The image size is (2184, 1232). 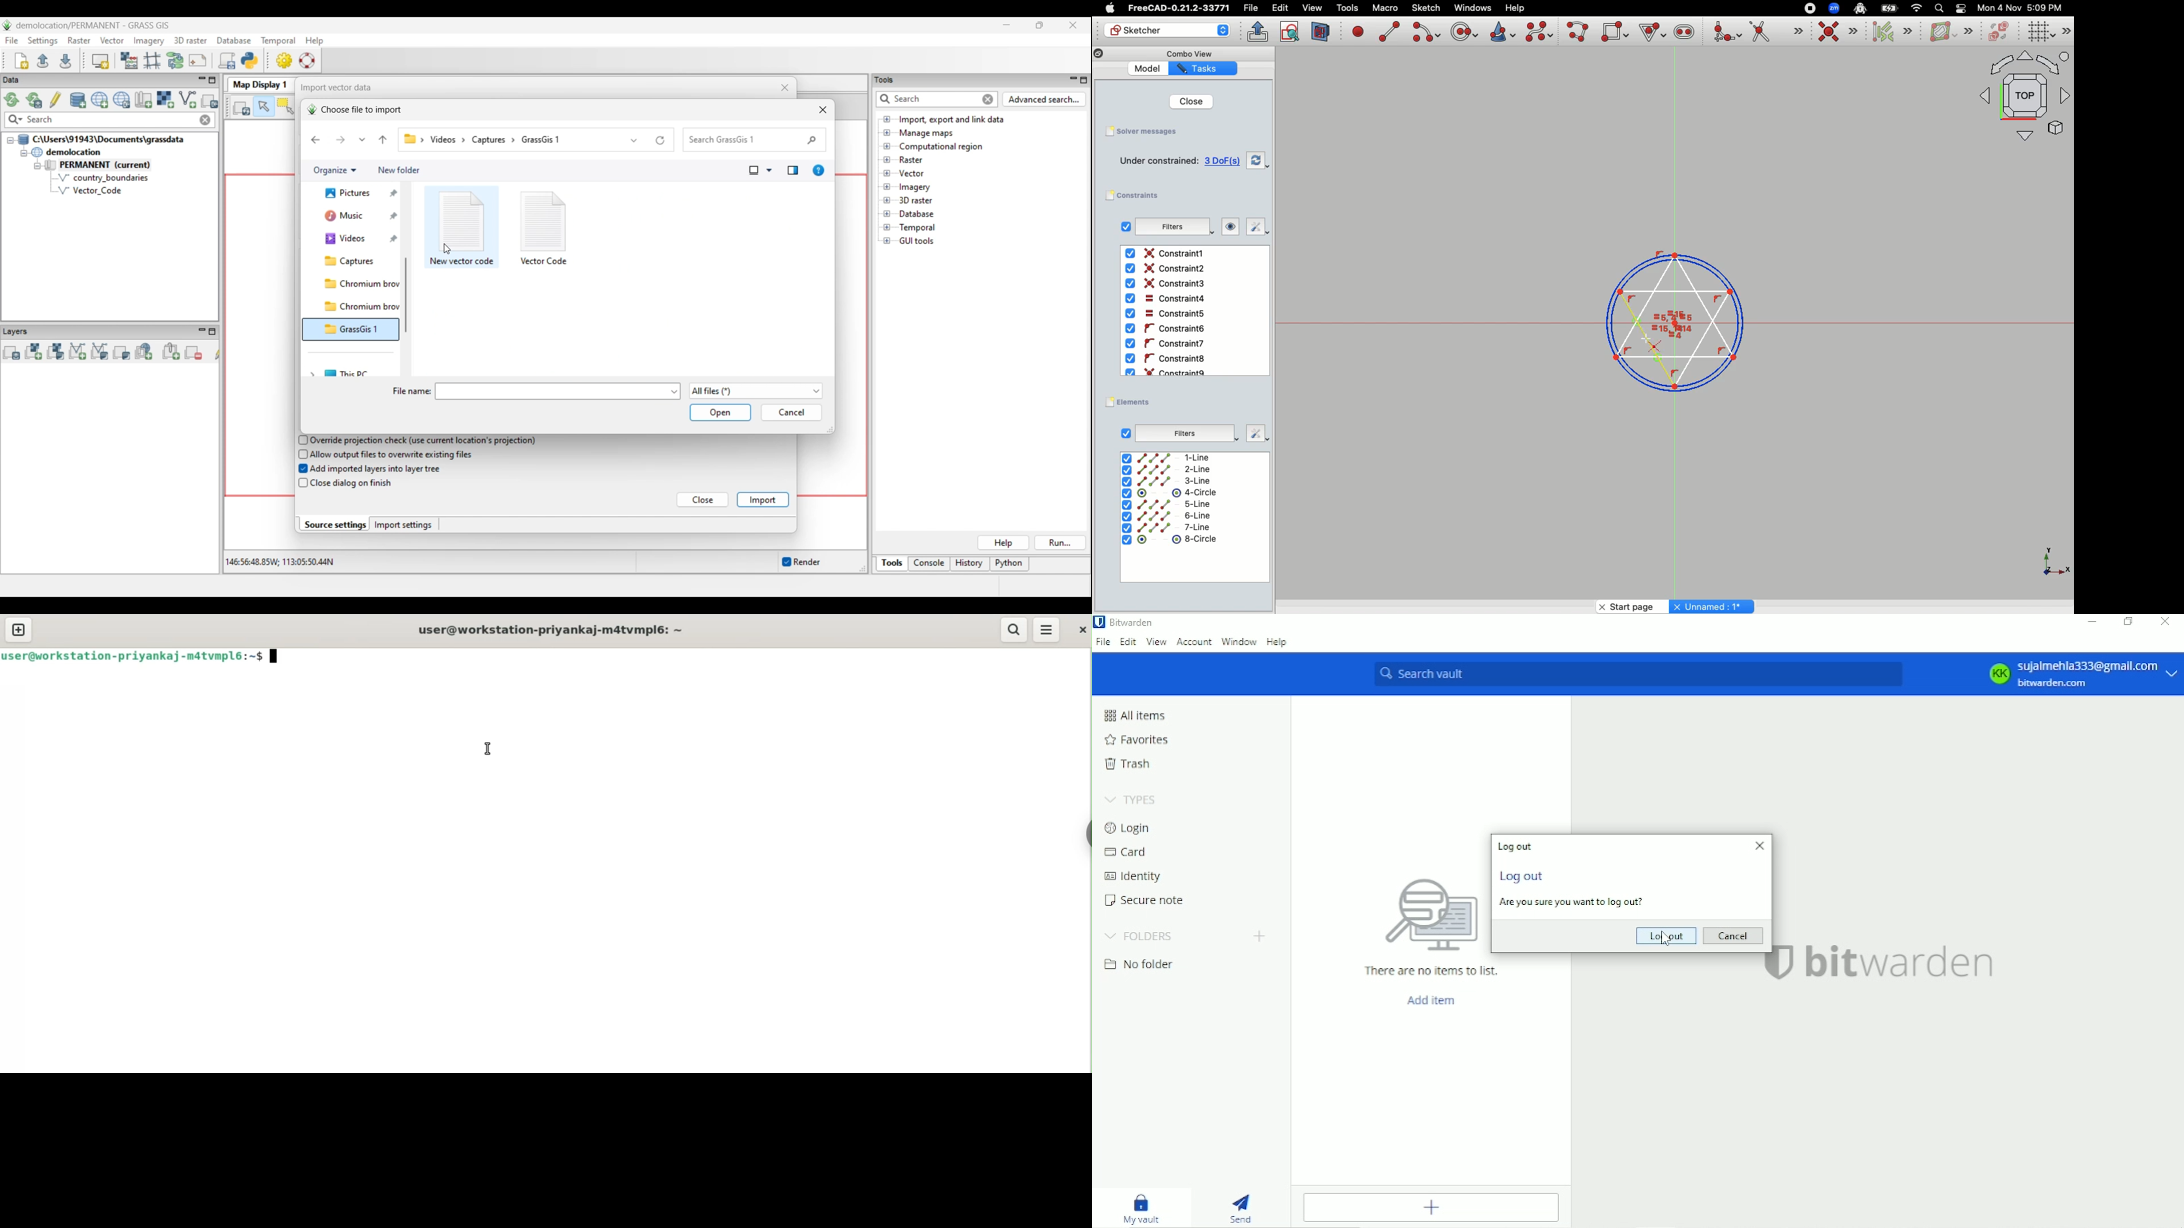 I want to click on View sketch, so click(x=1291, y=32).